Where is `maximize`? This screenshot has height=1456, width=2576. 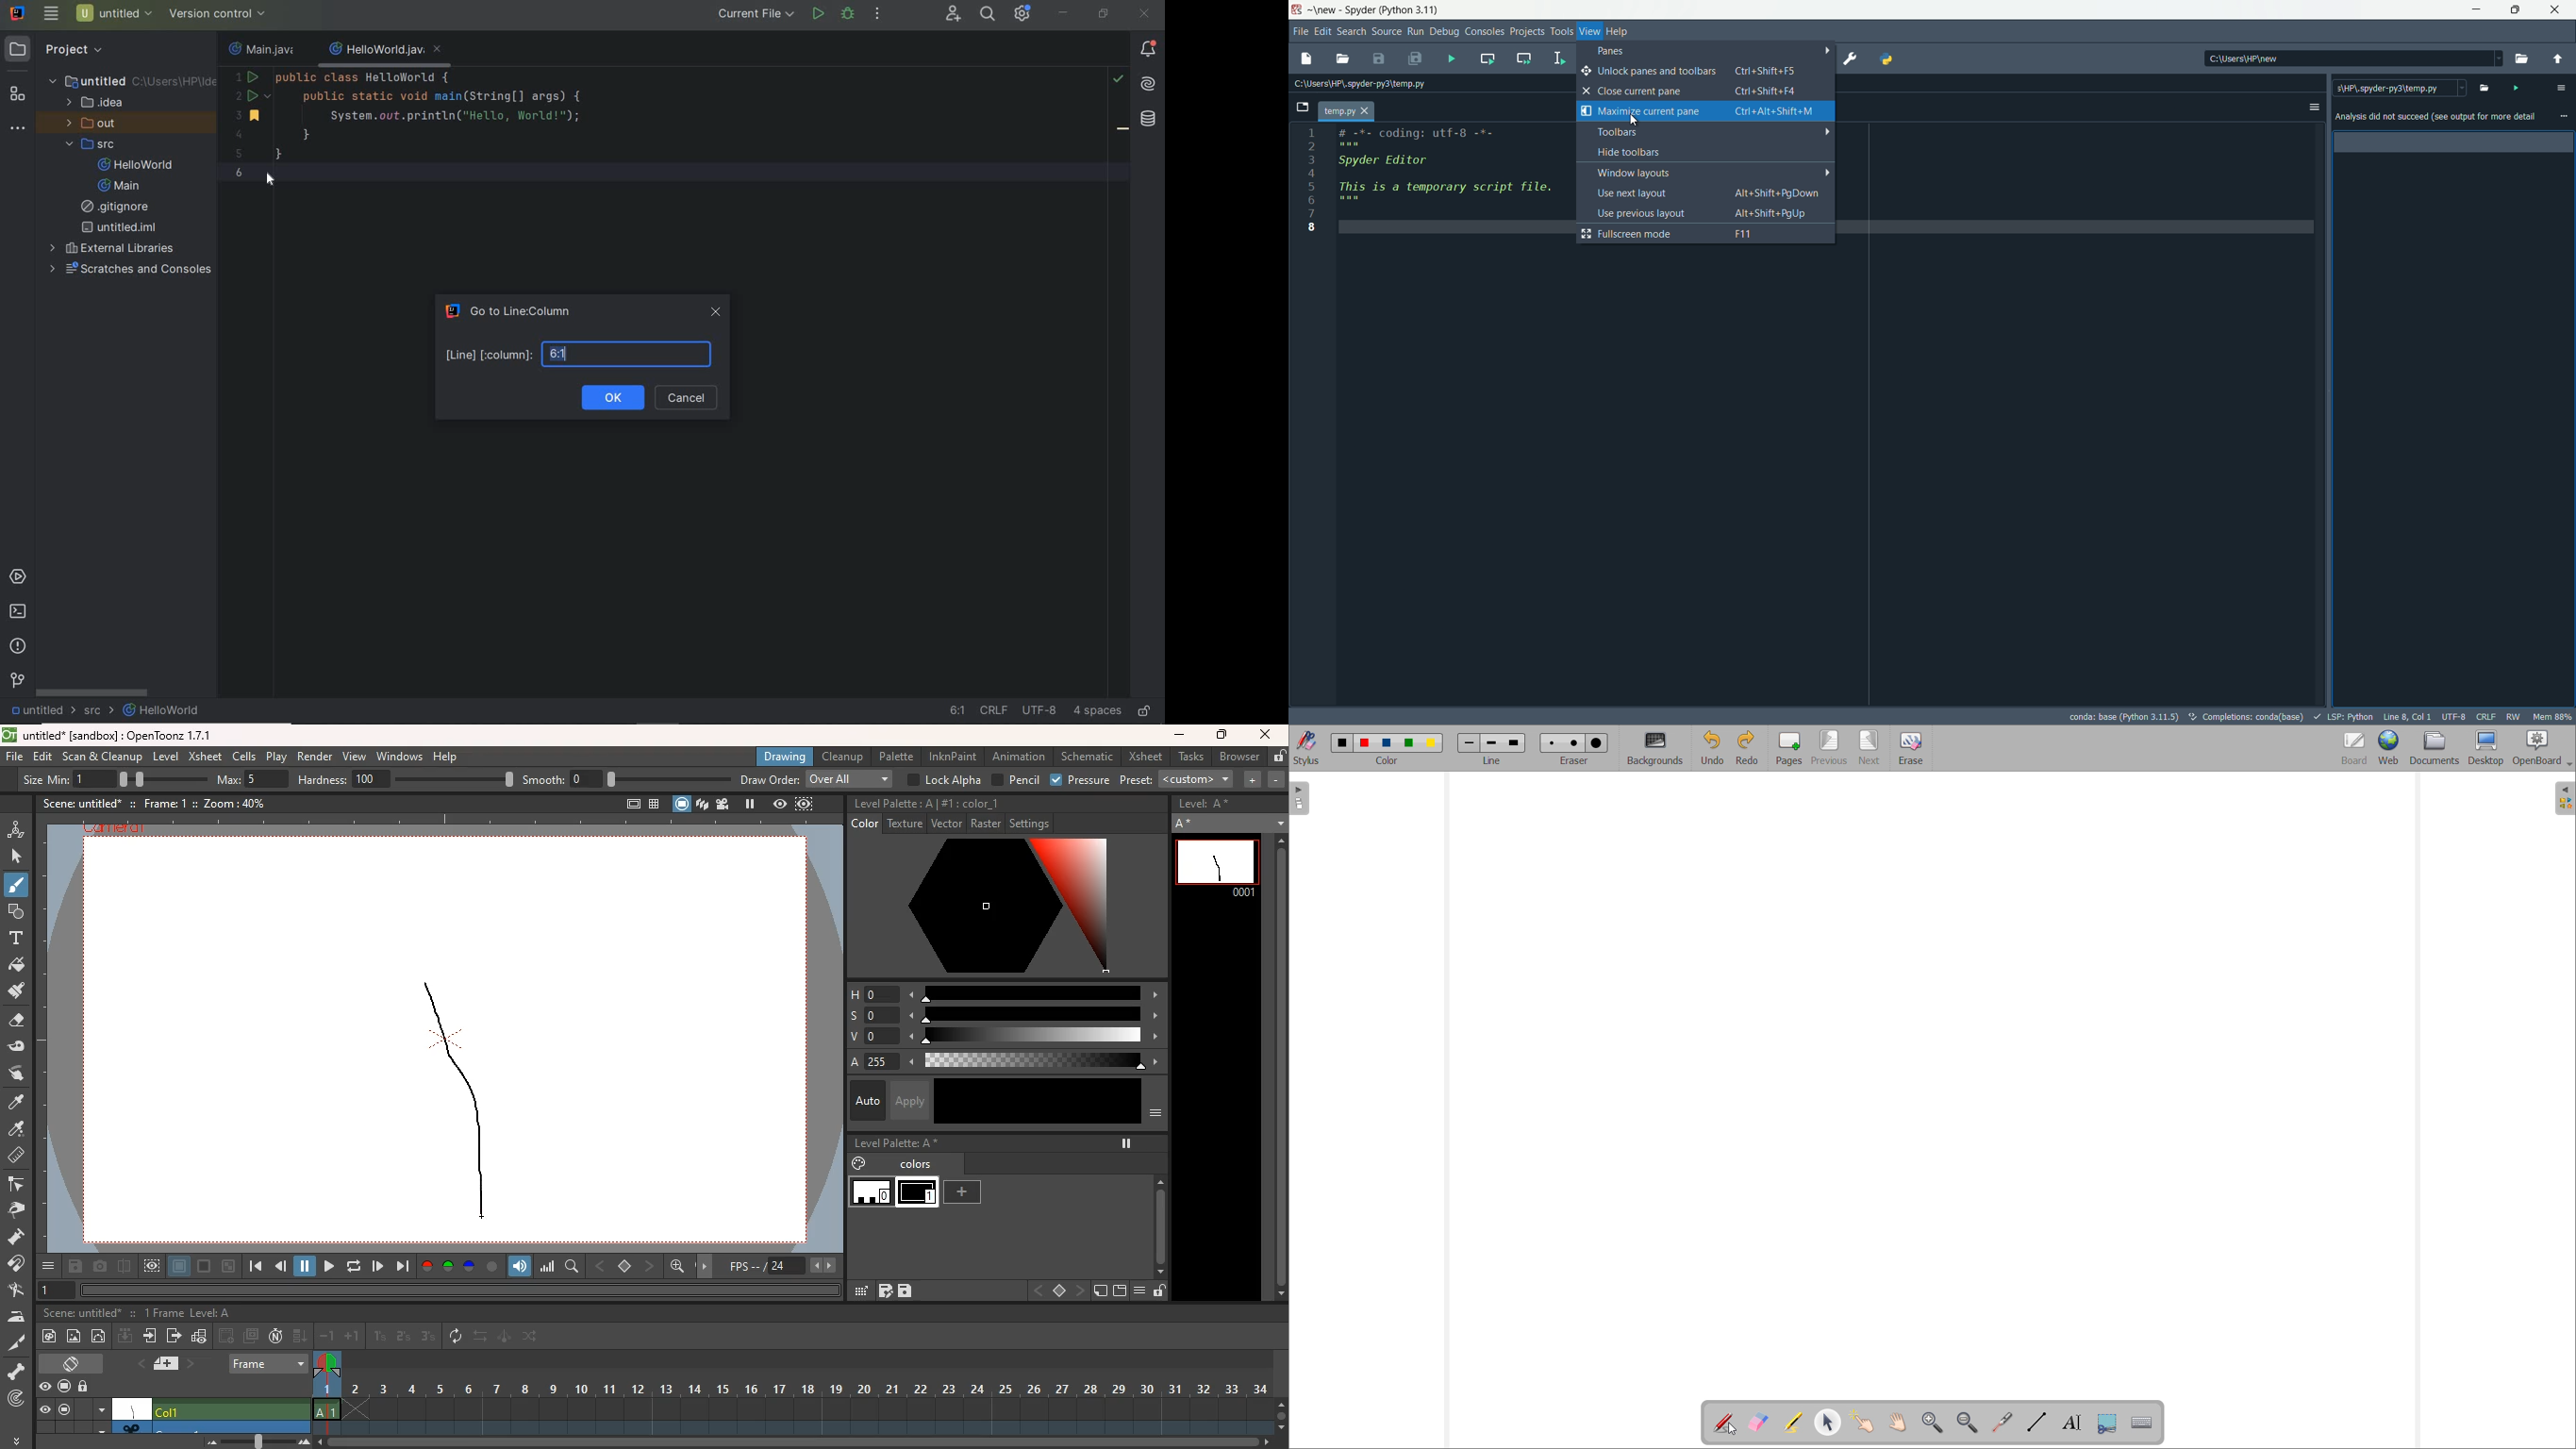 maximize is located at coordinates (2517, 10).